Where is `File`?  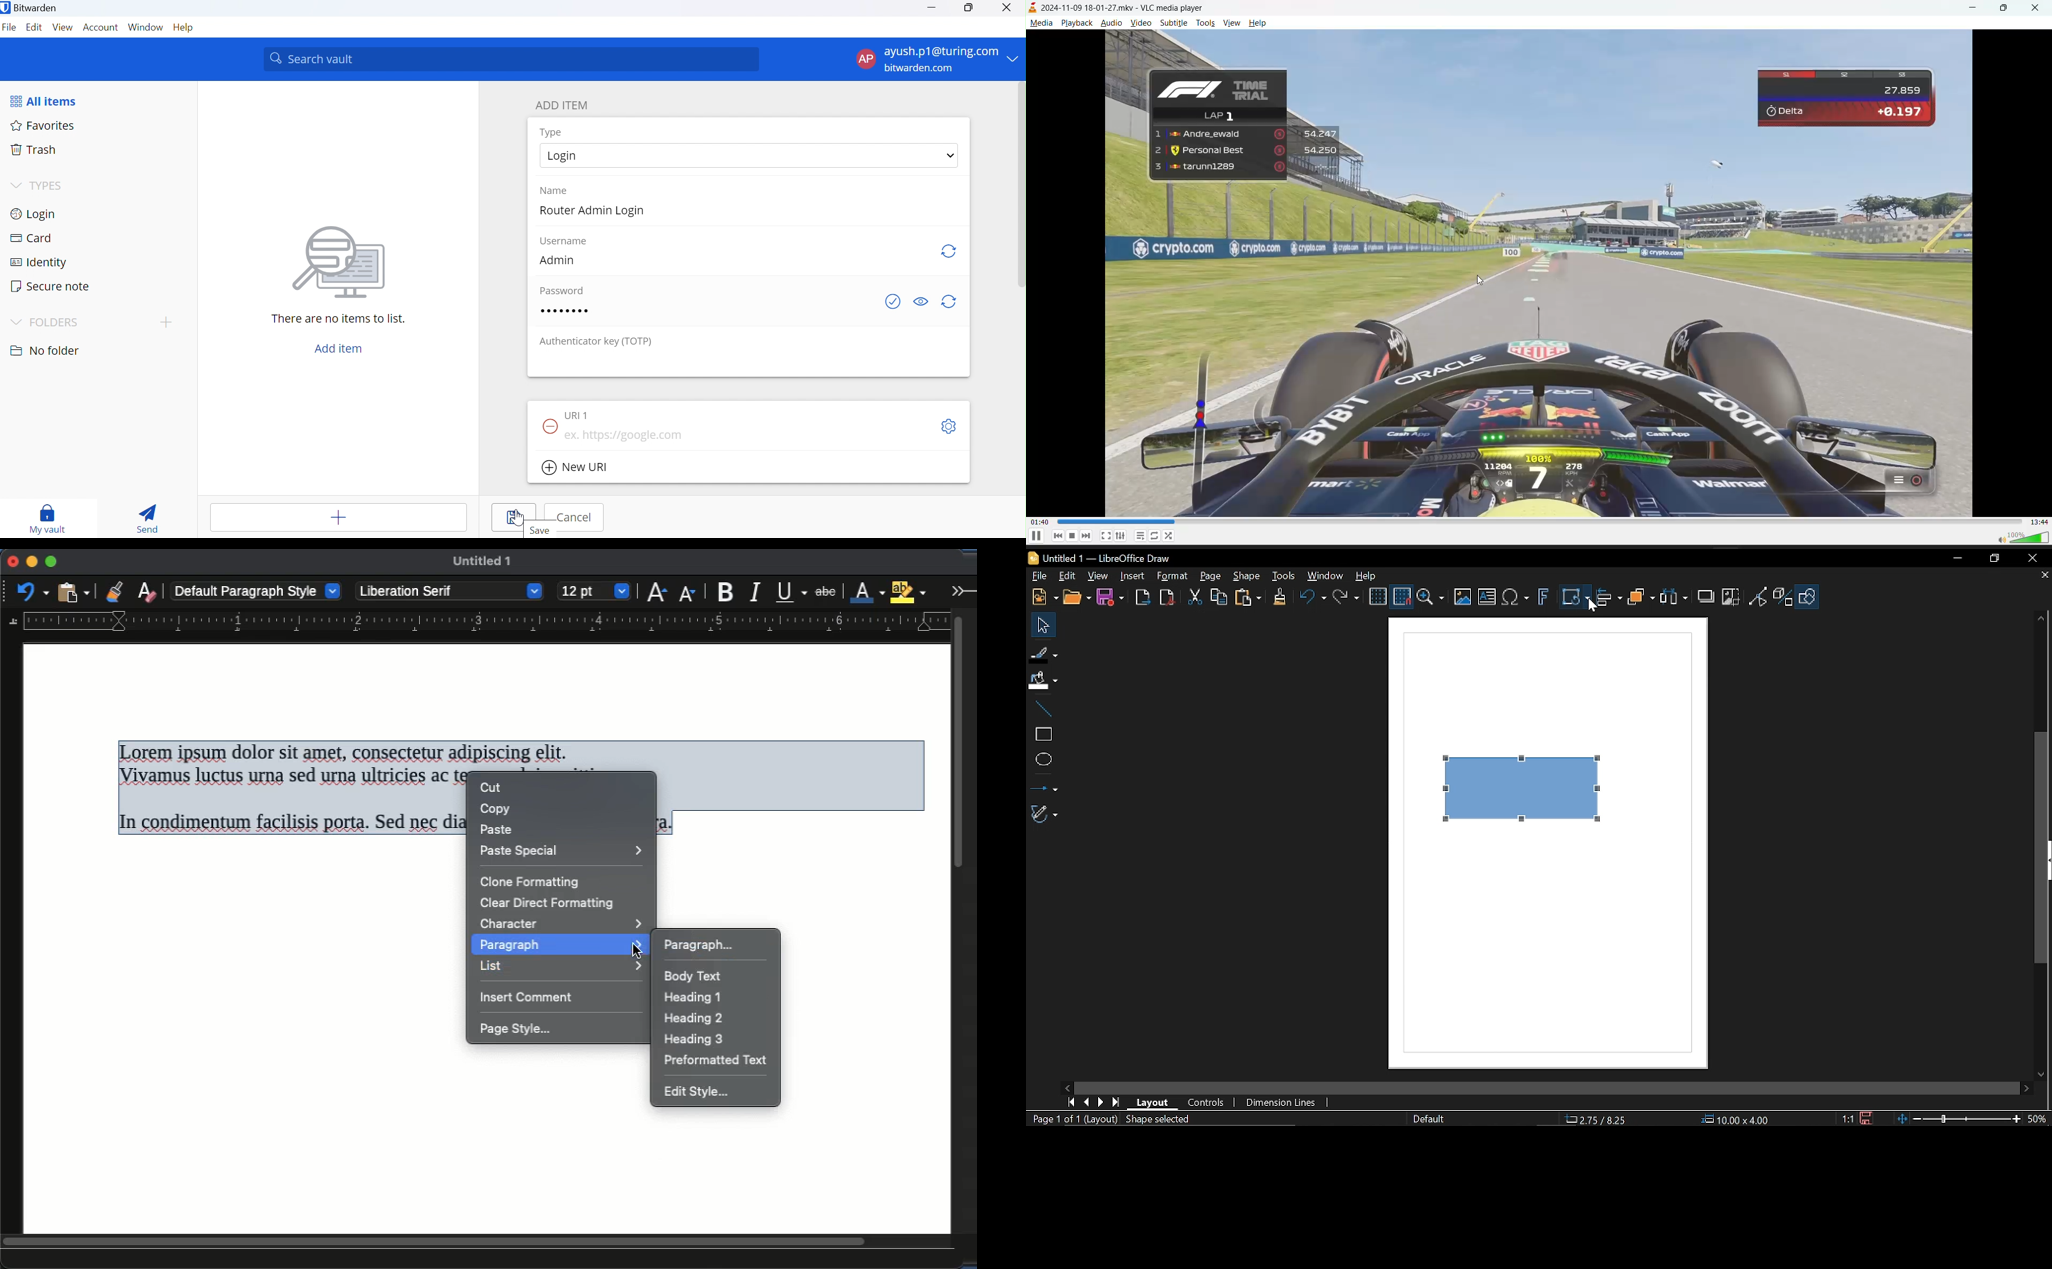 File is located at coordinates (1039, 576).